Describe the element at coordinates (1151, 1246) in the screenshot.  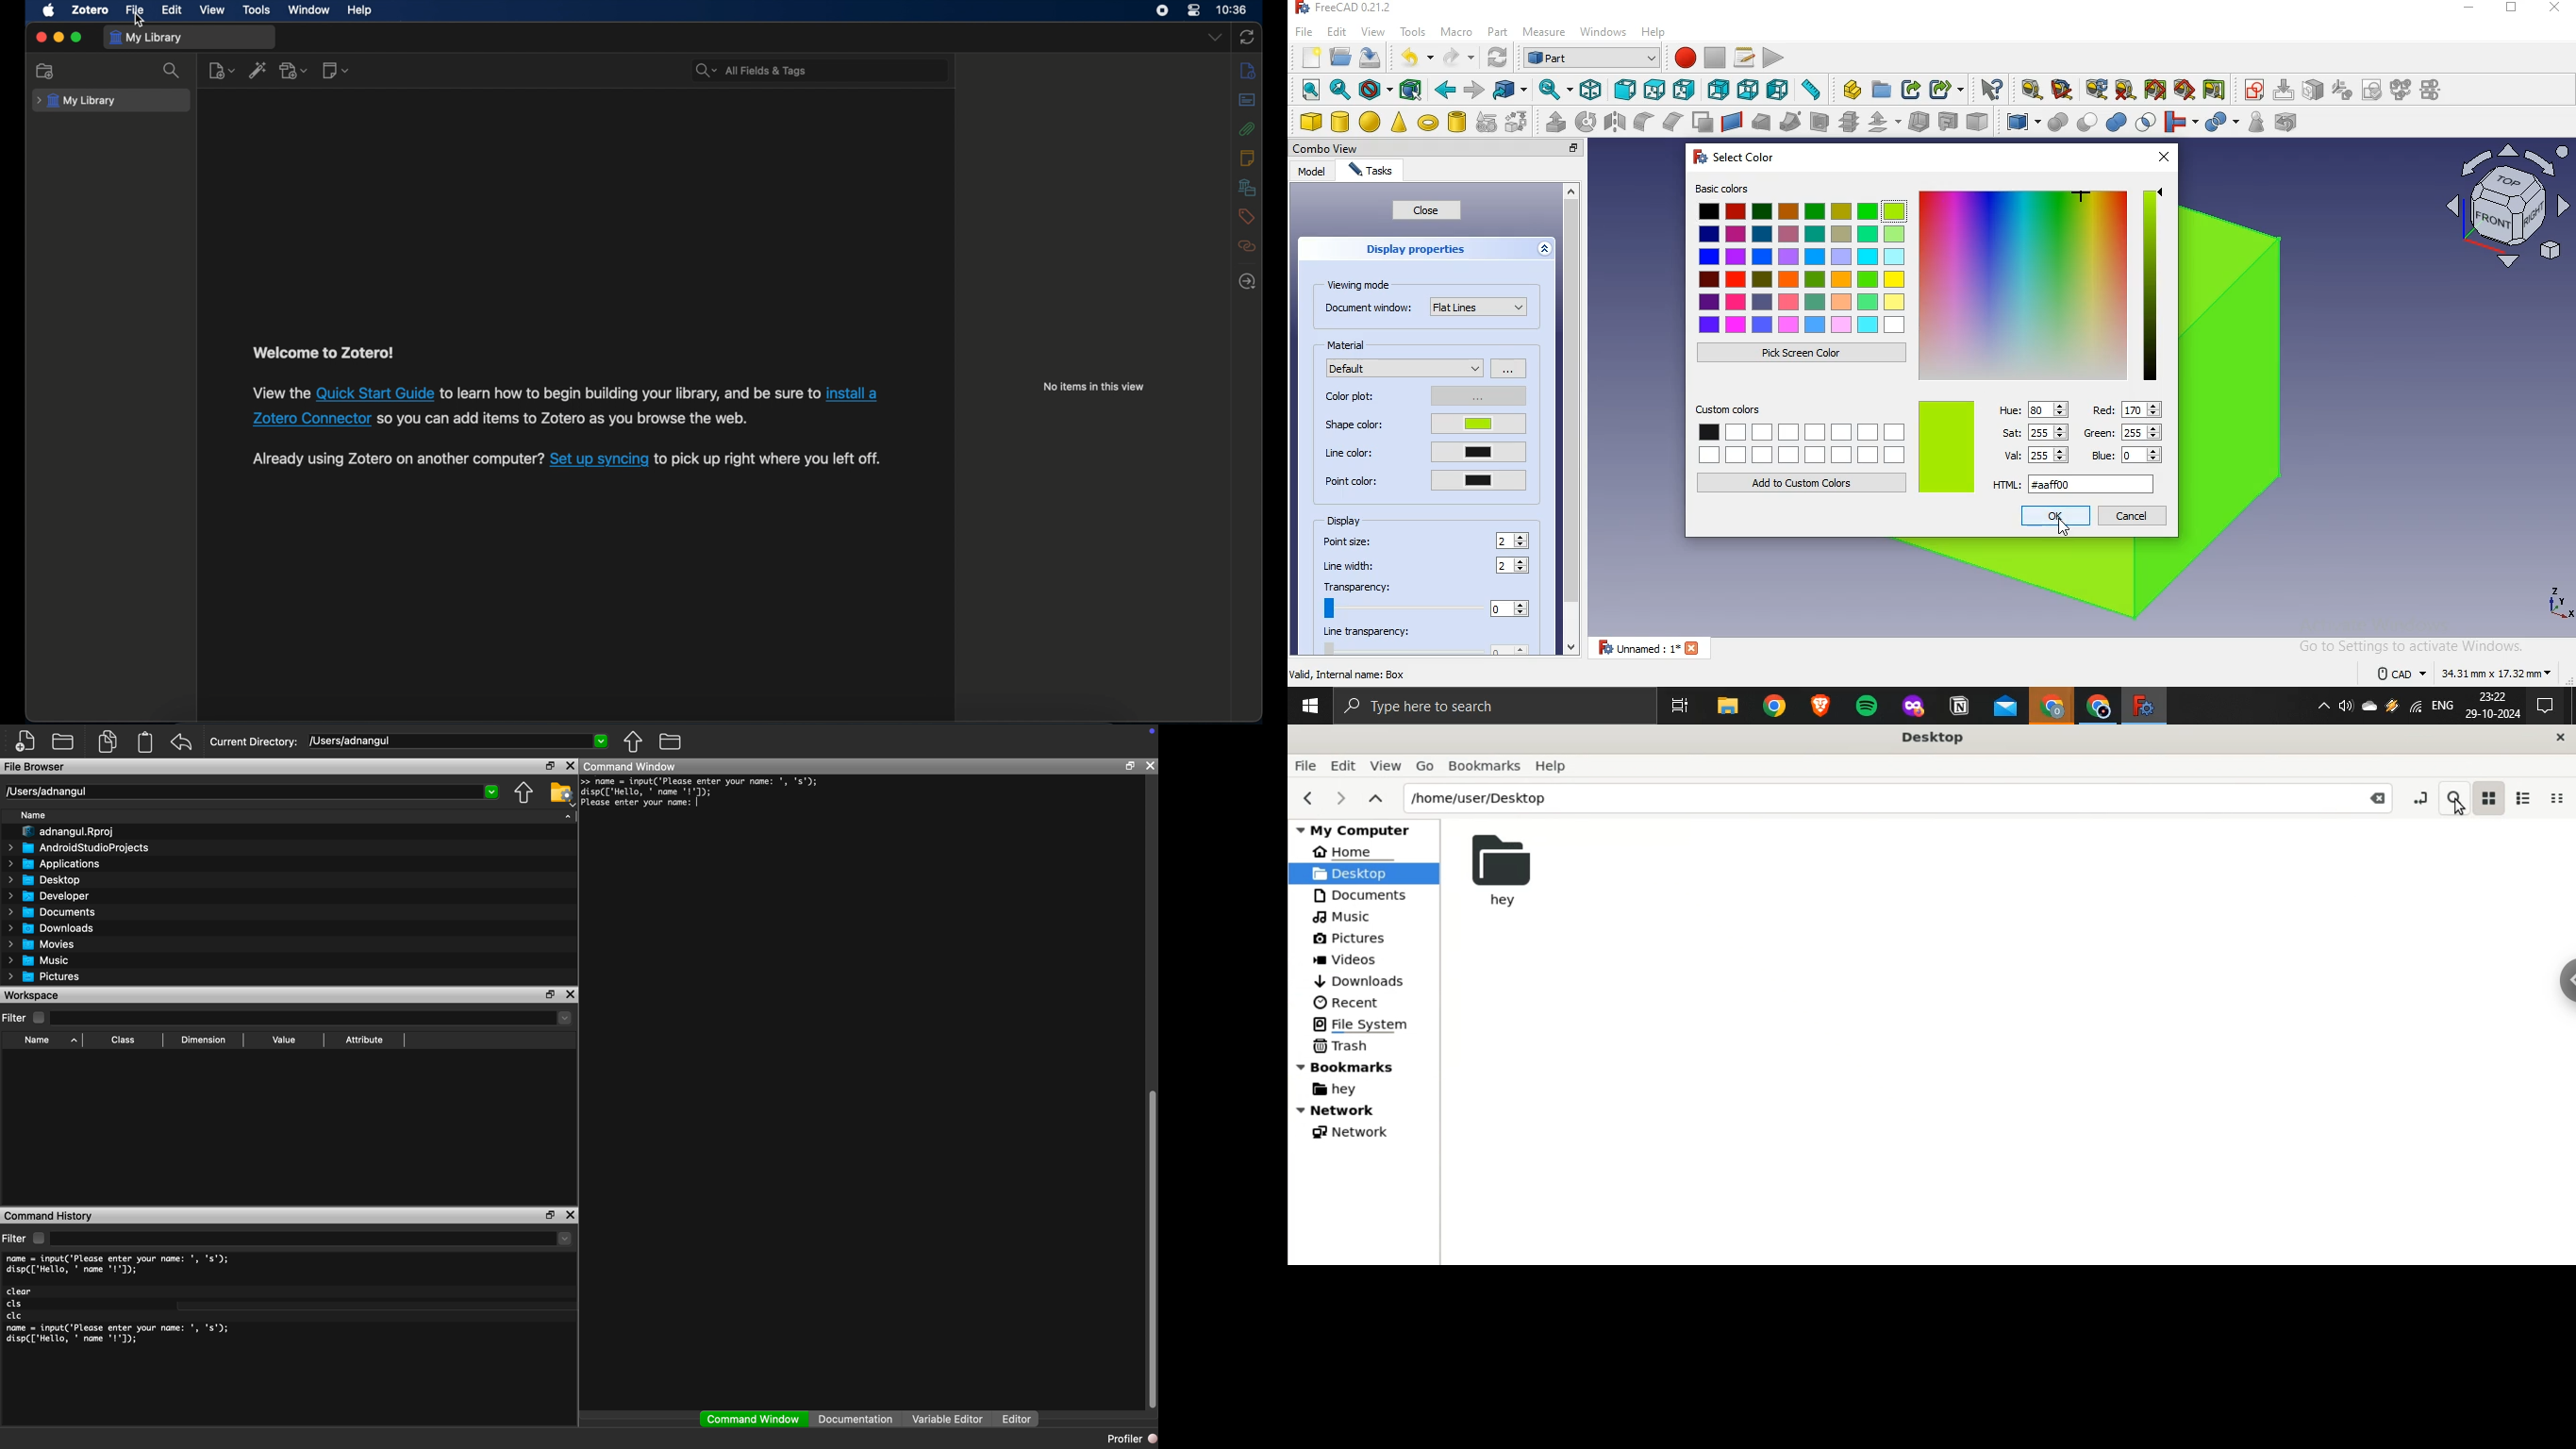
I see `scroll bar` at that location.